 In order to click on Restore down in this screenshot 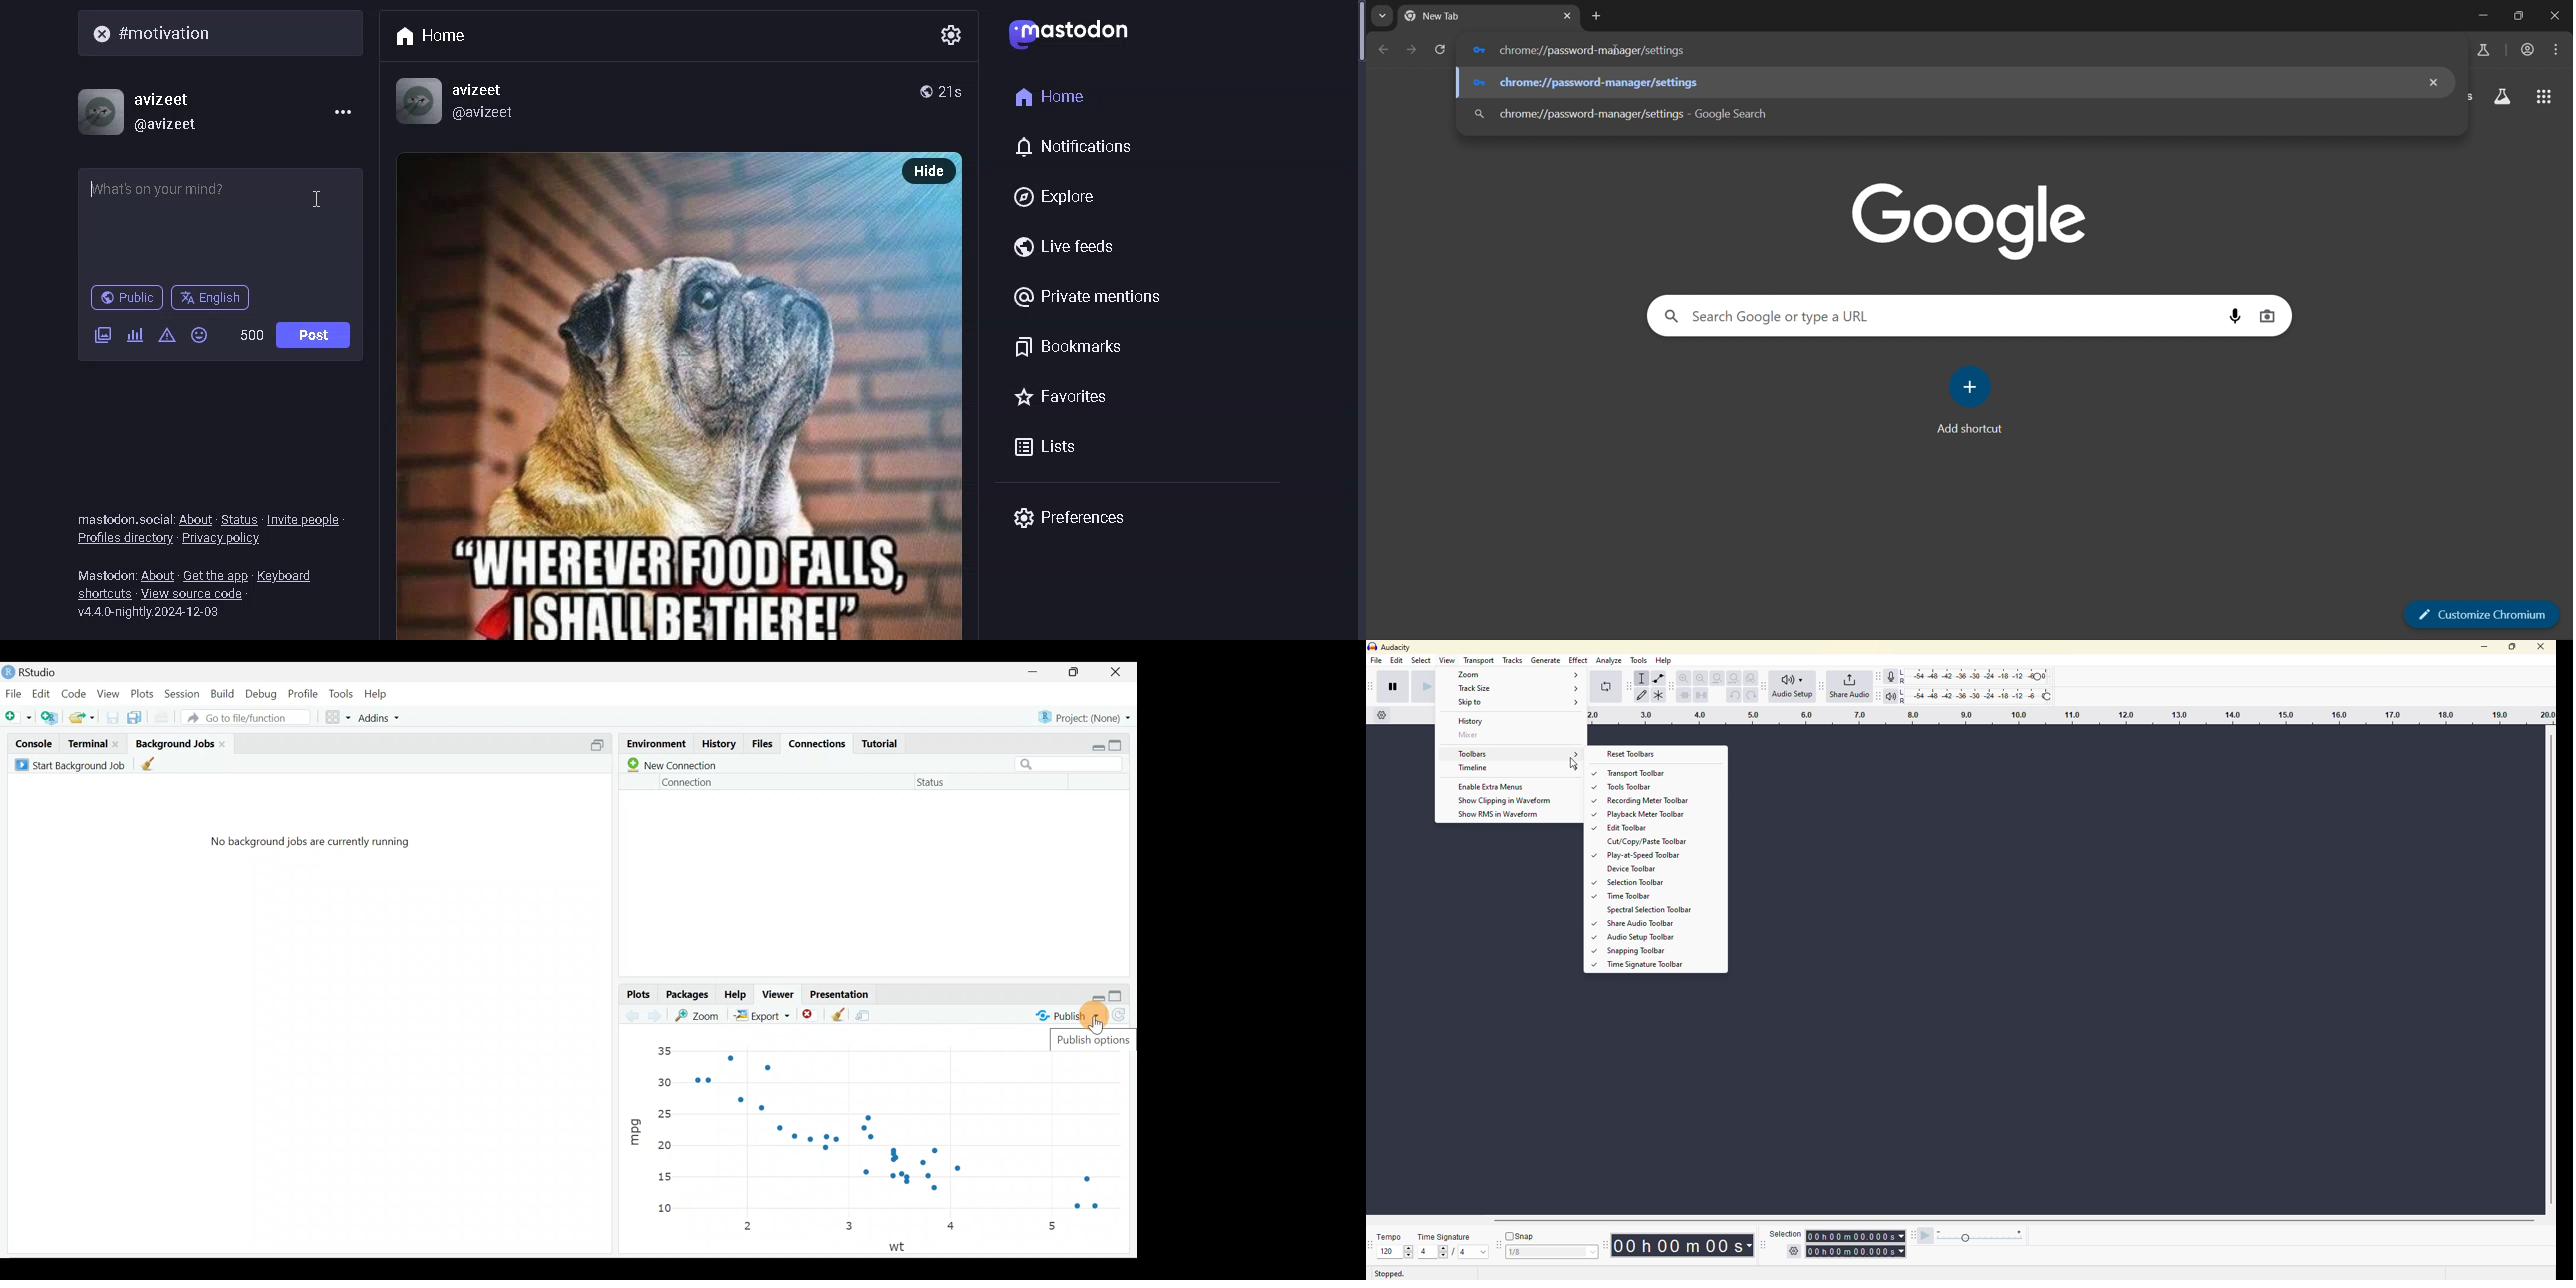, I will do `click(1099, 997)`.